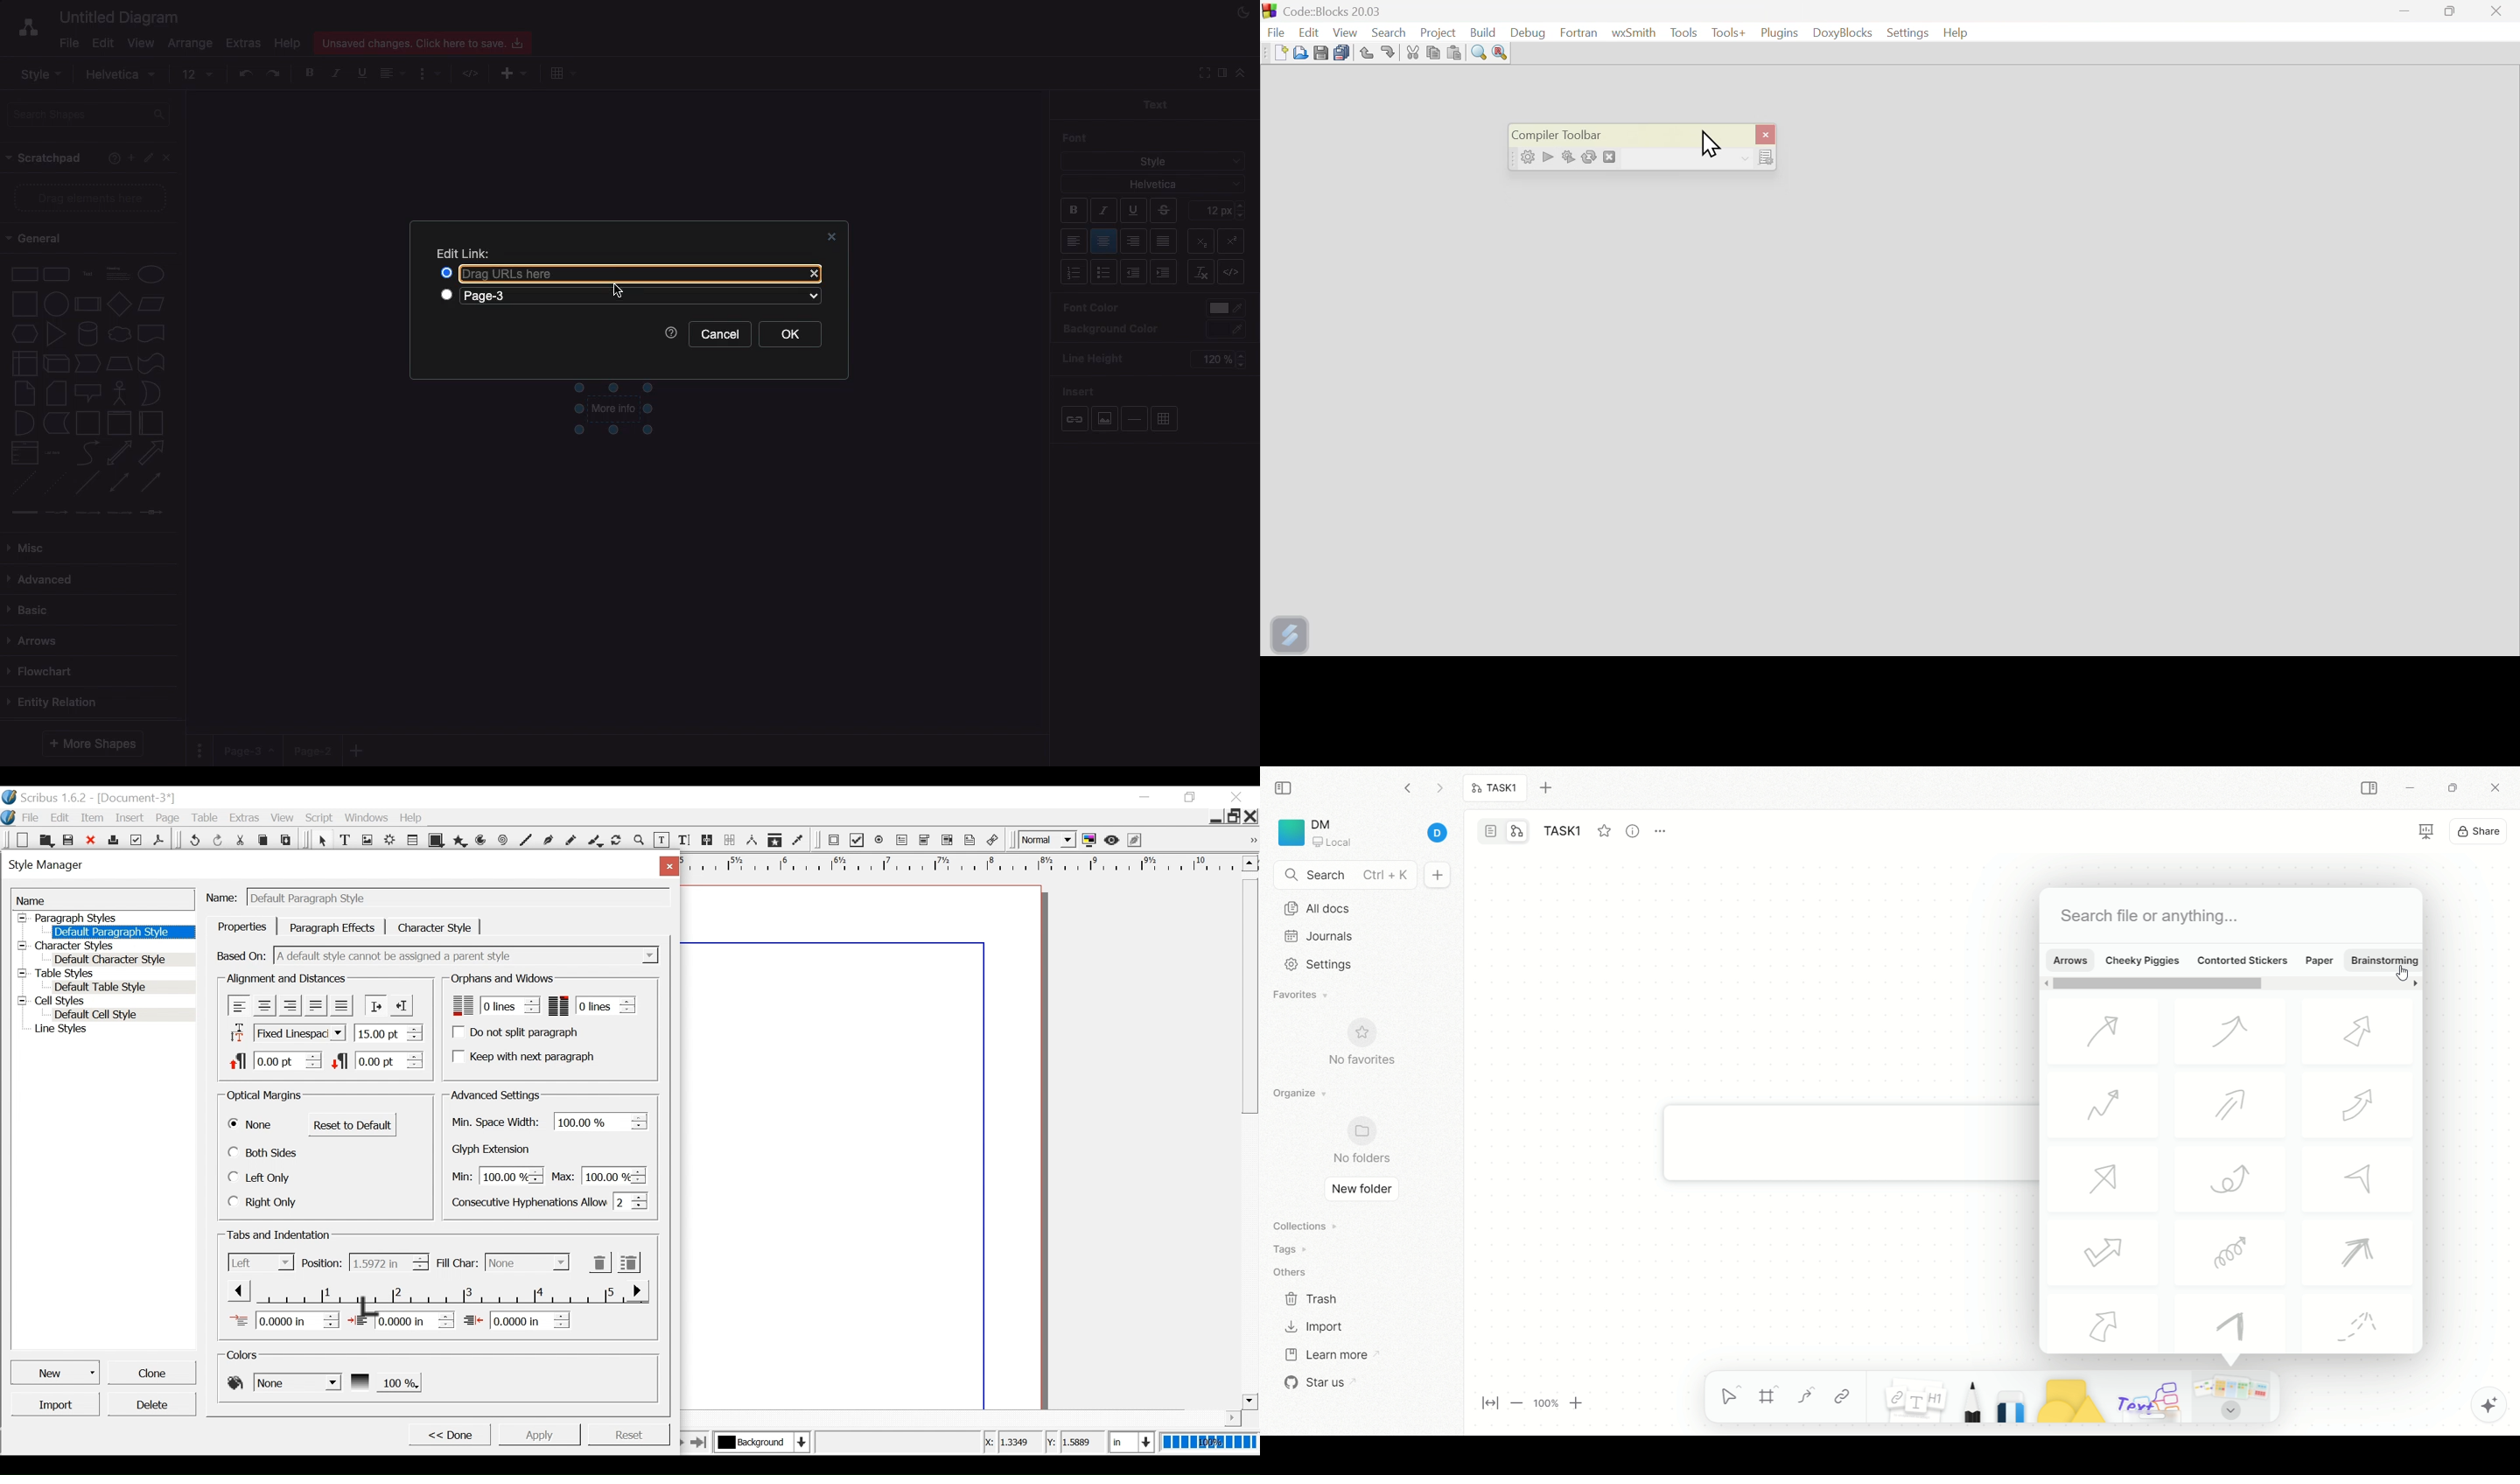 This screenshot has height=1484, width=2520. What do you see at coordinates (123, 961) in the screenshot?
I see `Default Character Styles` at bounding box center [123, 961].